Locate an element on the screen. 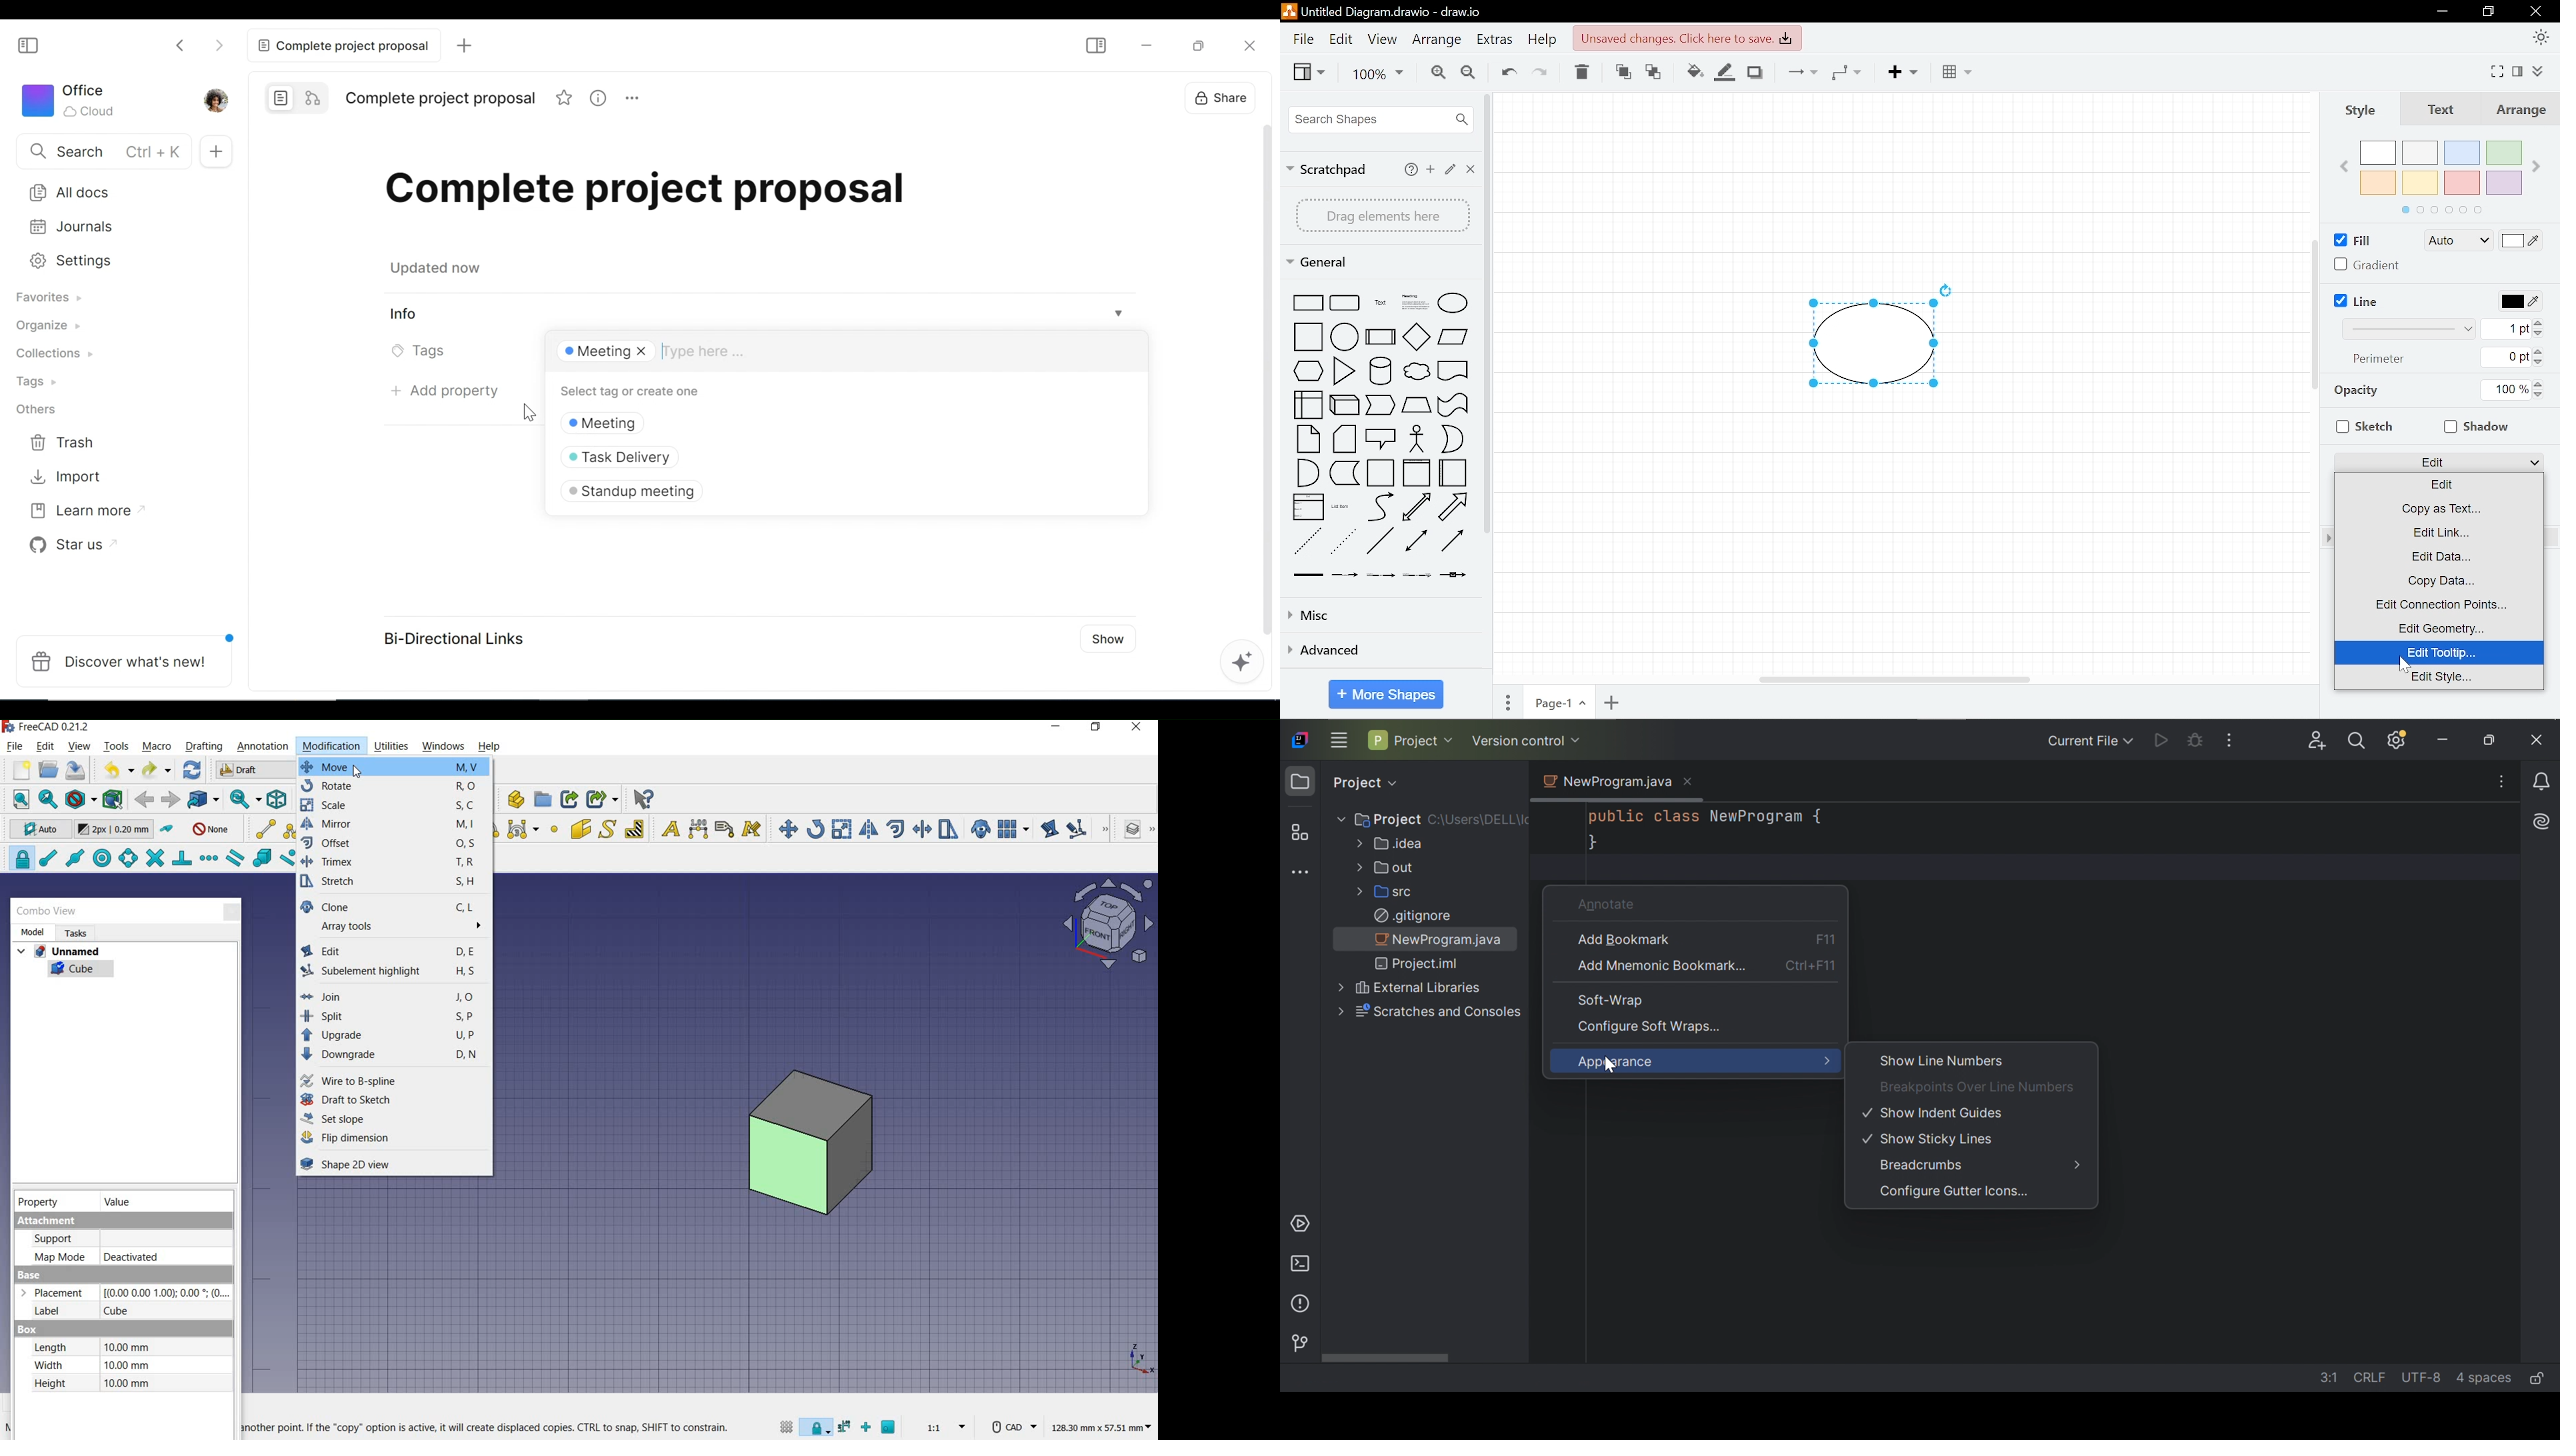 The width and height of the screenshot is (2576, 1456). snap intersection is located at coordinates (157, 858).